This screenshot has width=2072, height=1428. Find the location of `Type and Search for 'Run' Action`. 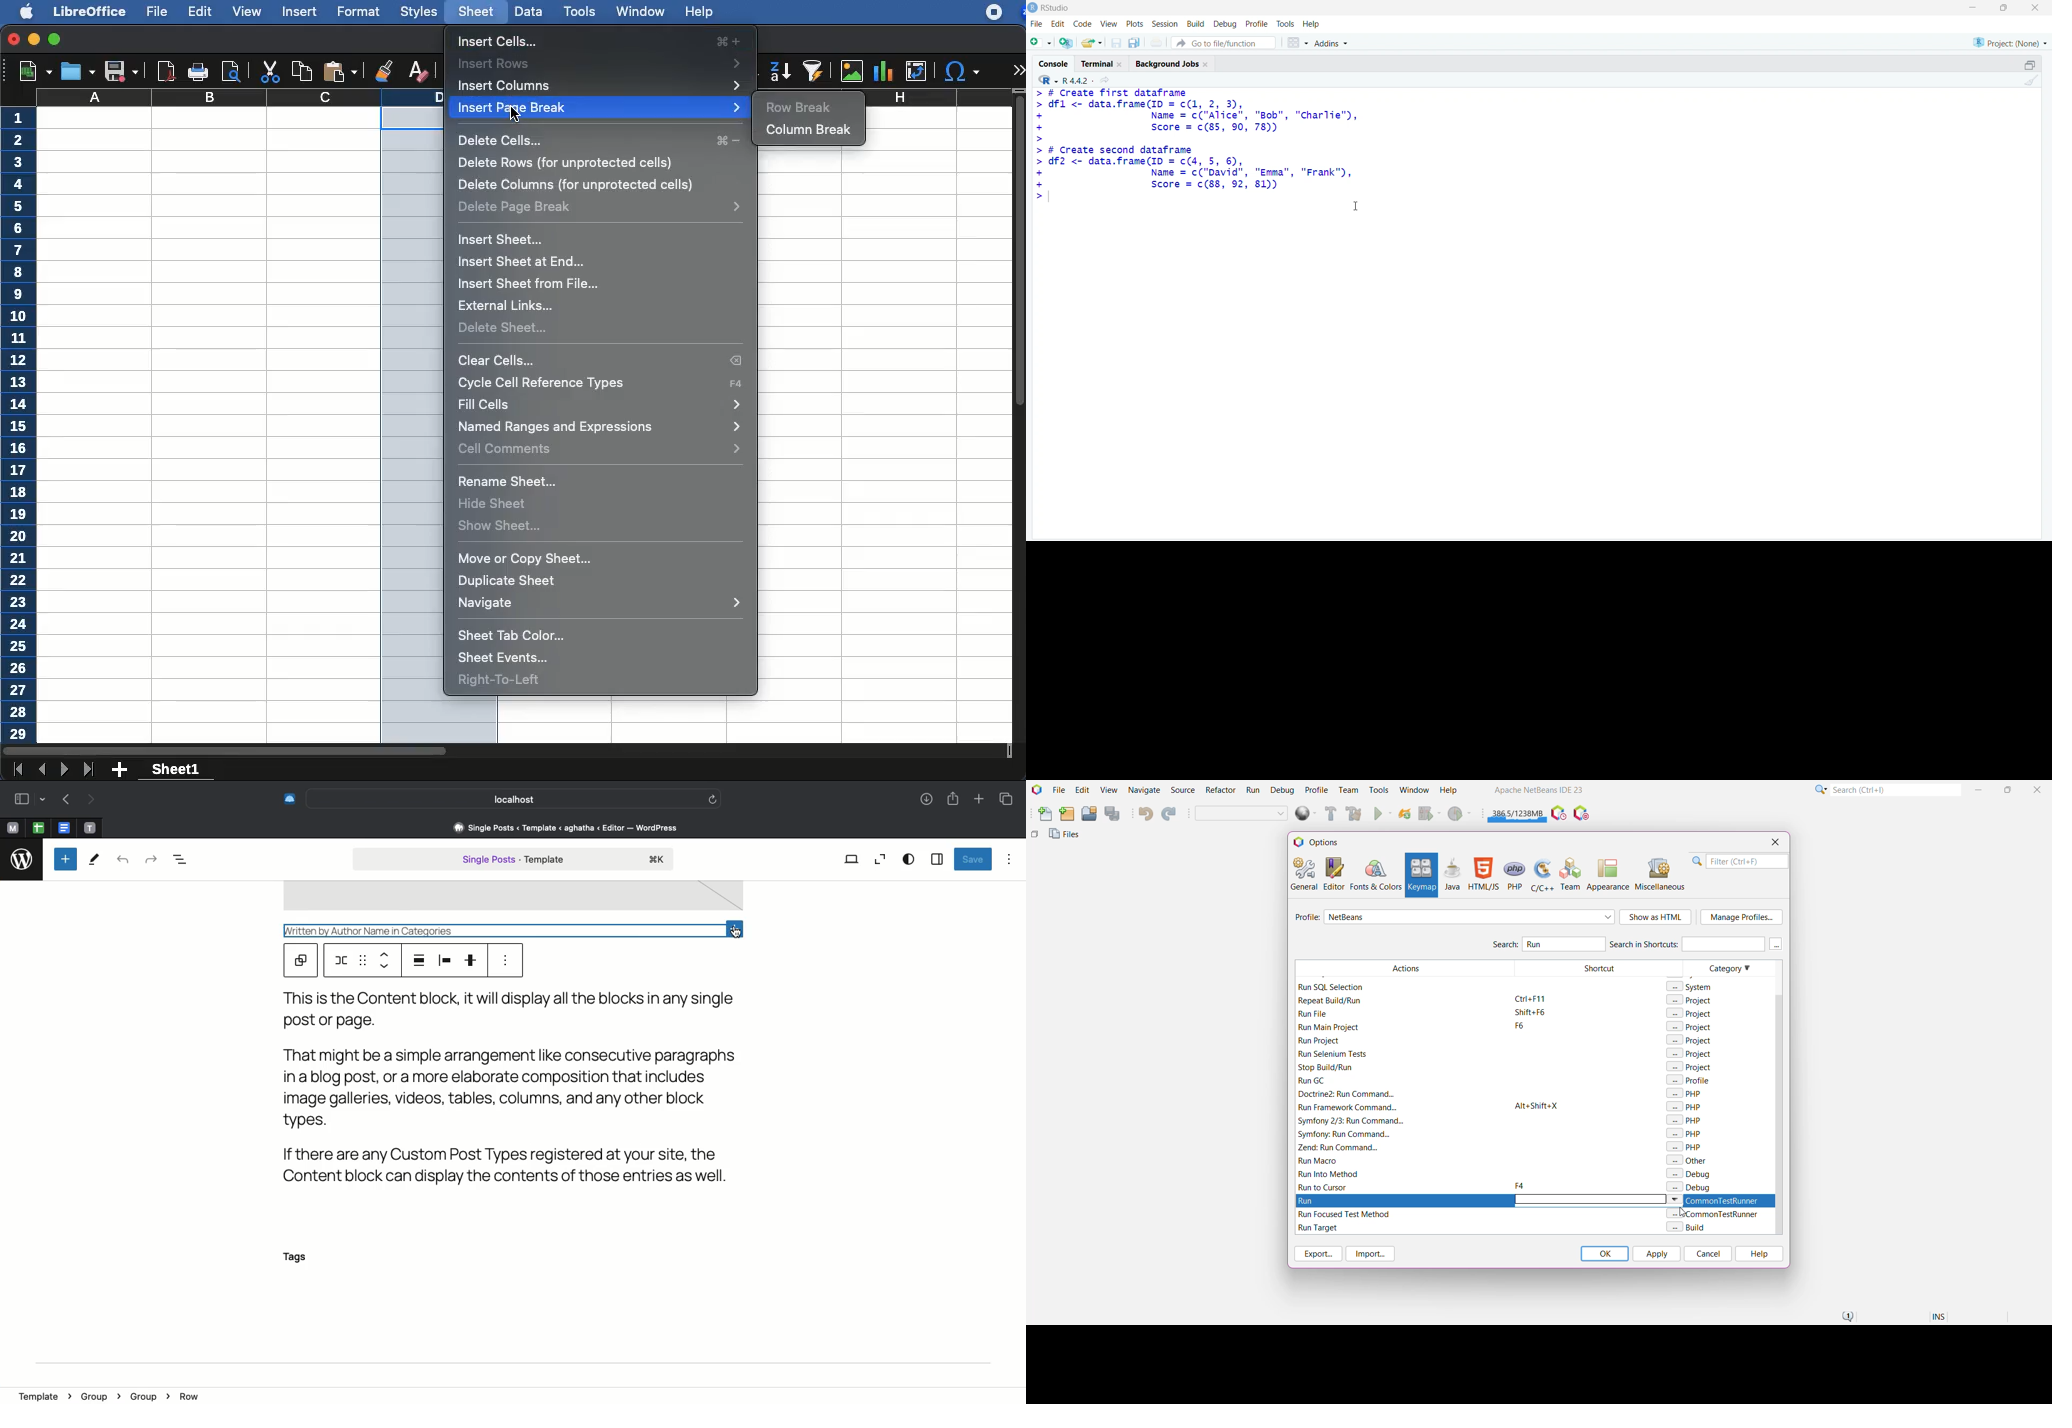

Type and Search for 'Run' Action is located at coordinates (1564, 944).